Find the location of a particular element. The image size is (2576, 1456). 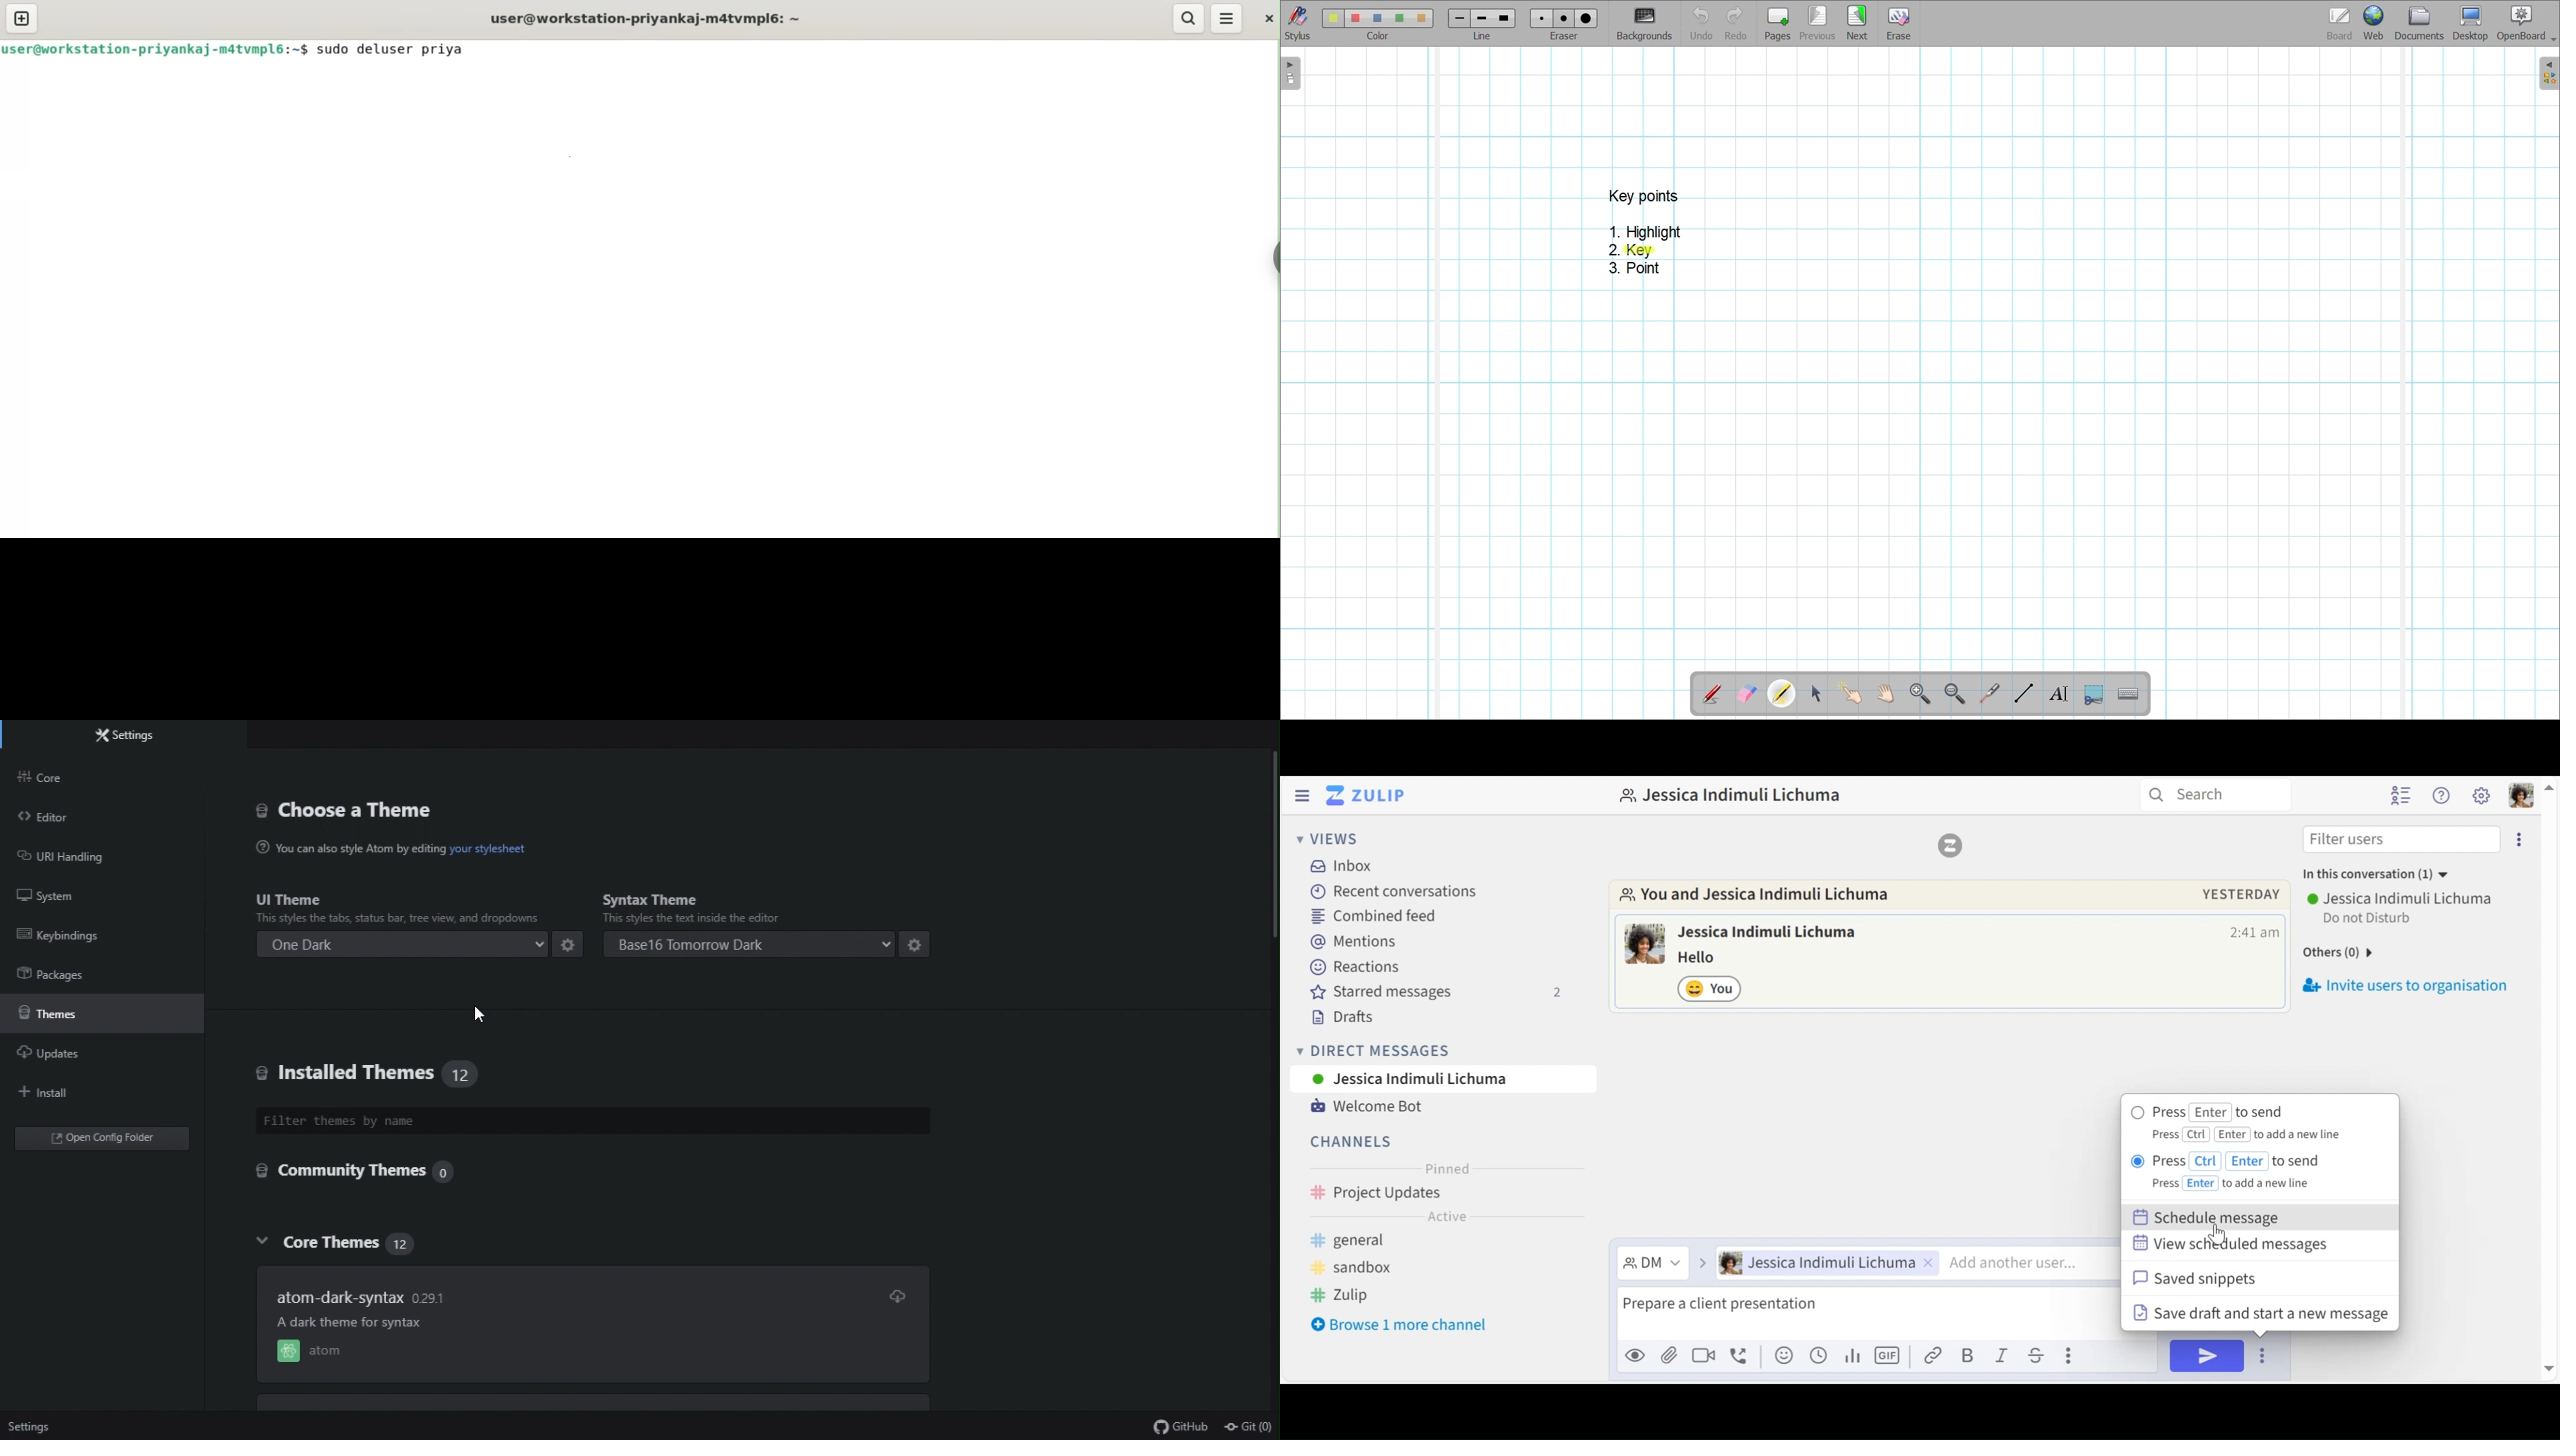

Schedule message is located at coordinates (2215, 1217).